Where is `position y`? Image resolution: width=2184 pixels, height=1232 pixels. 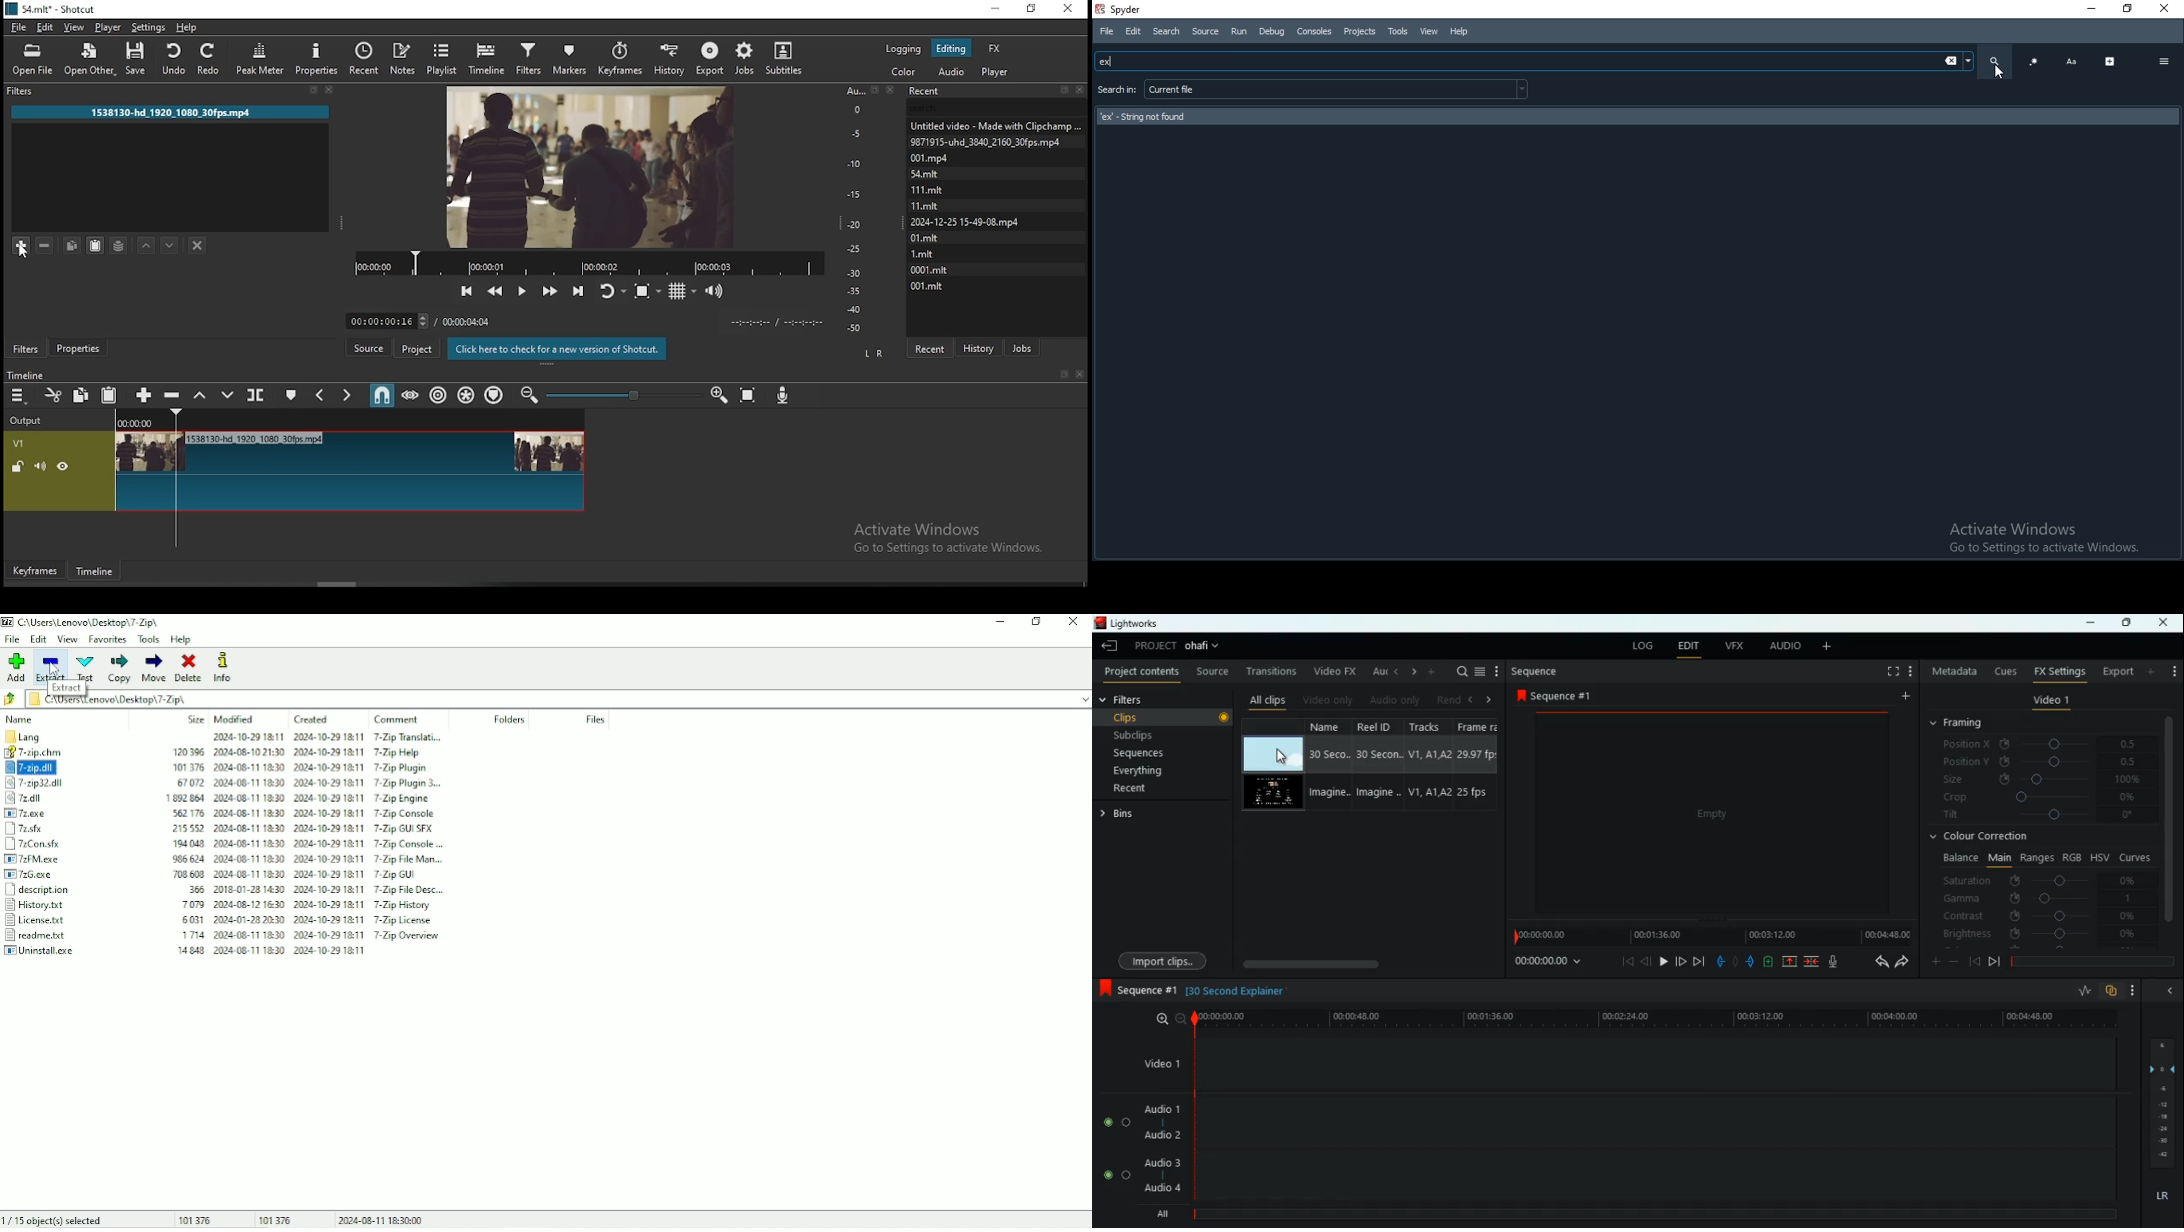 position y is located at coordinates (2045, 761).